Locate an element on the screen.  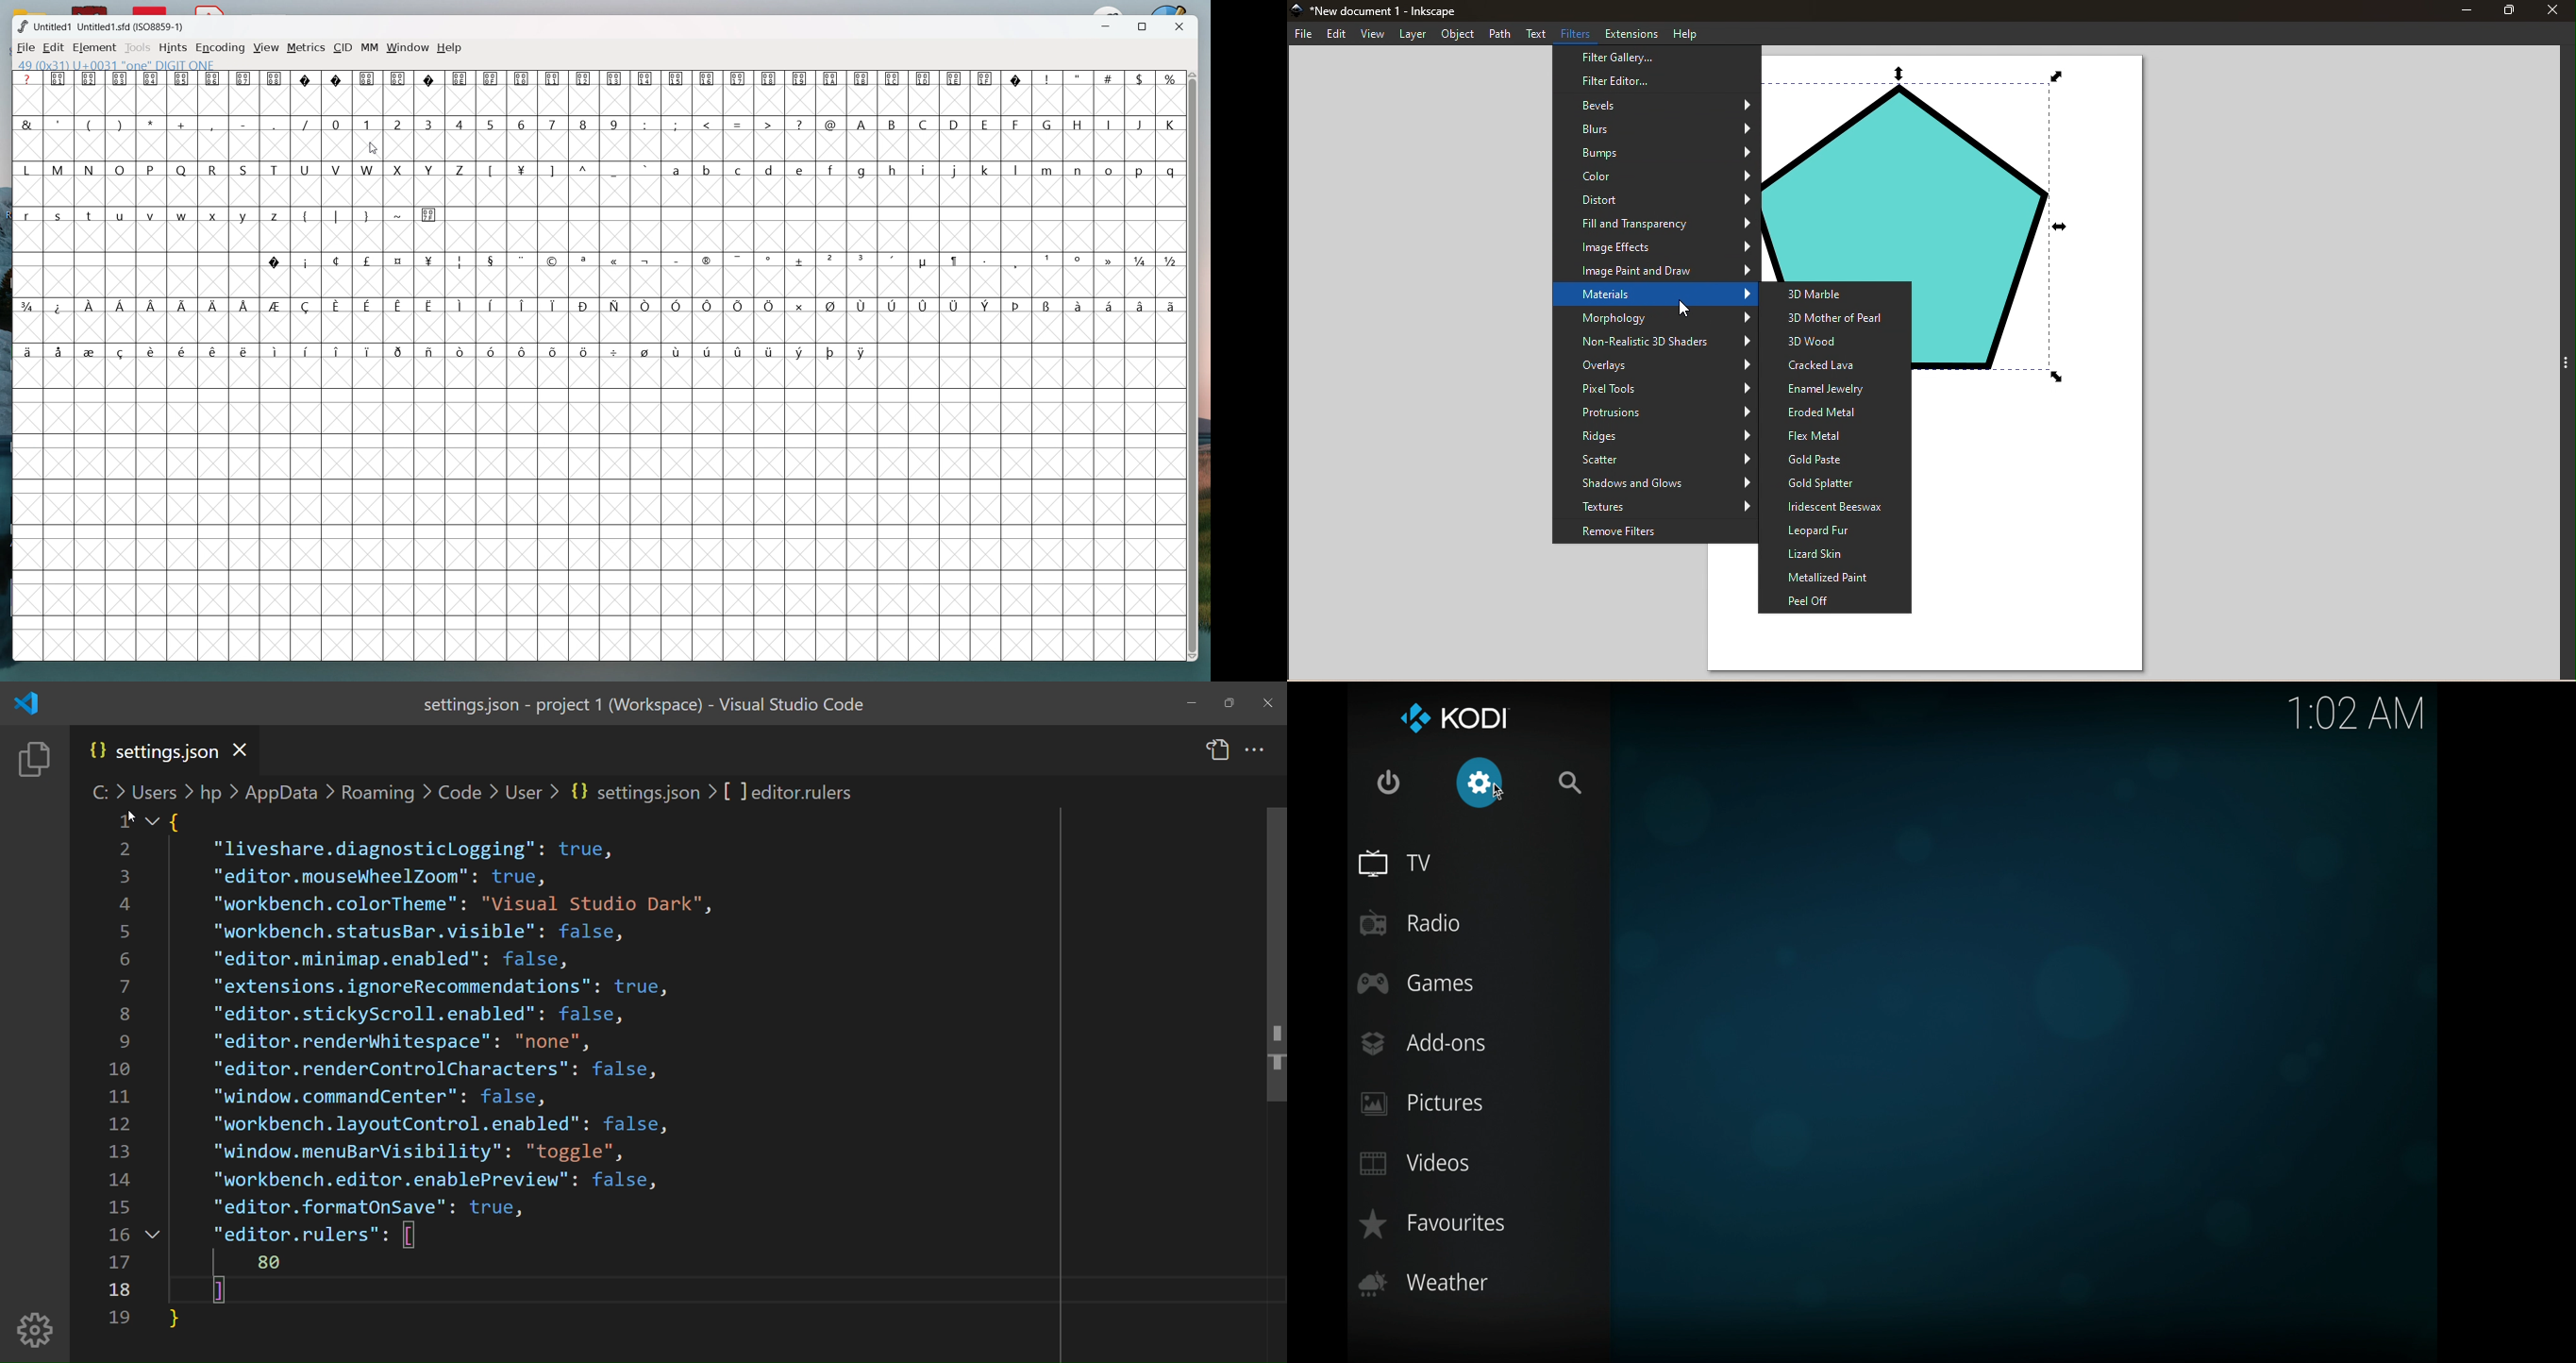
< is located at coordinates (710, 123).